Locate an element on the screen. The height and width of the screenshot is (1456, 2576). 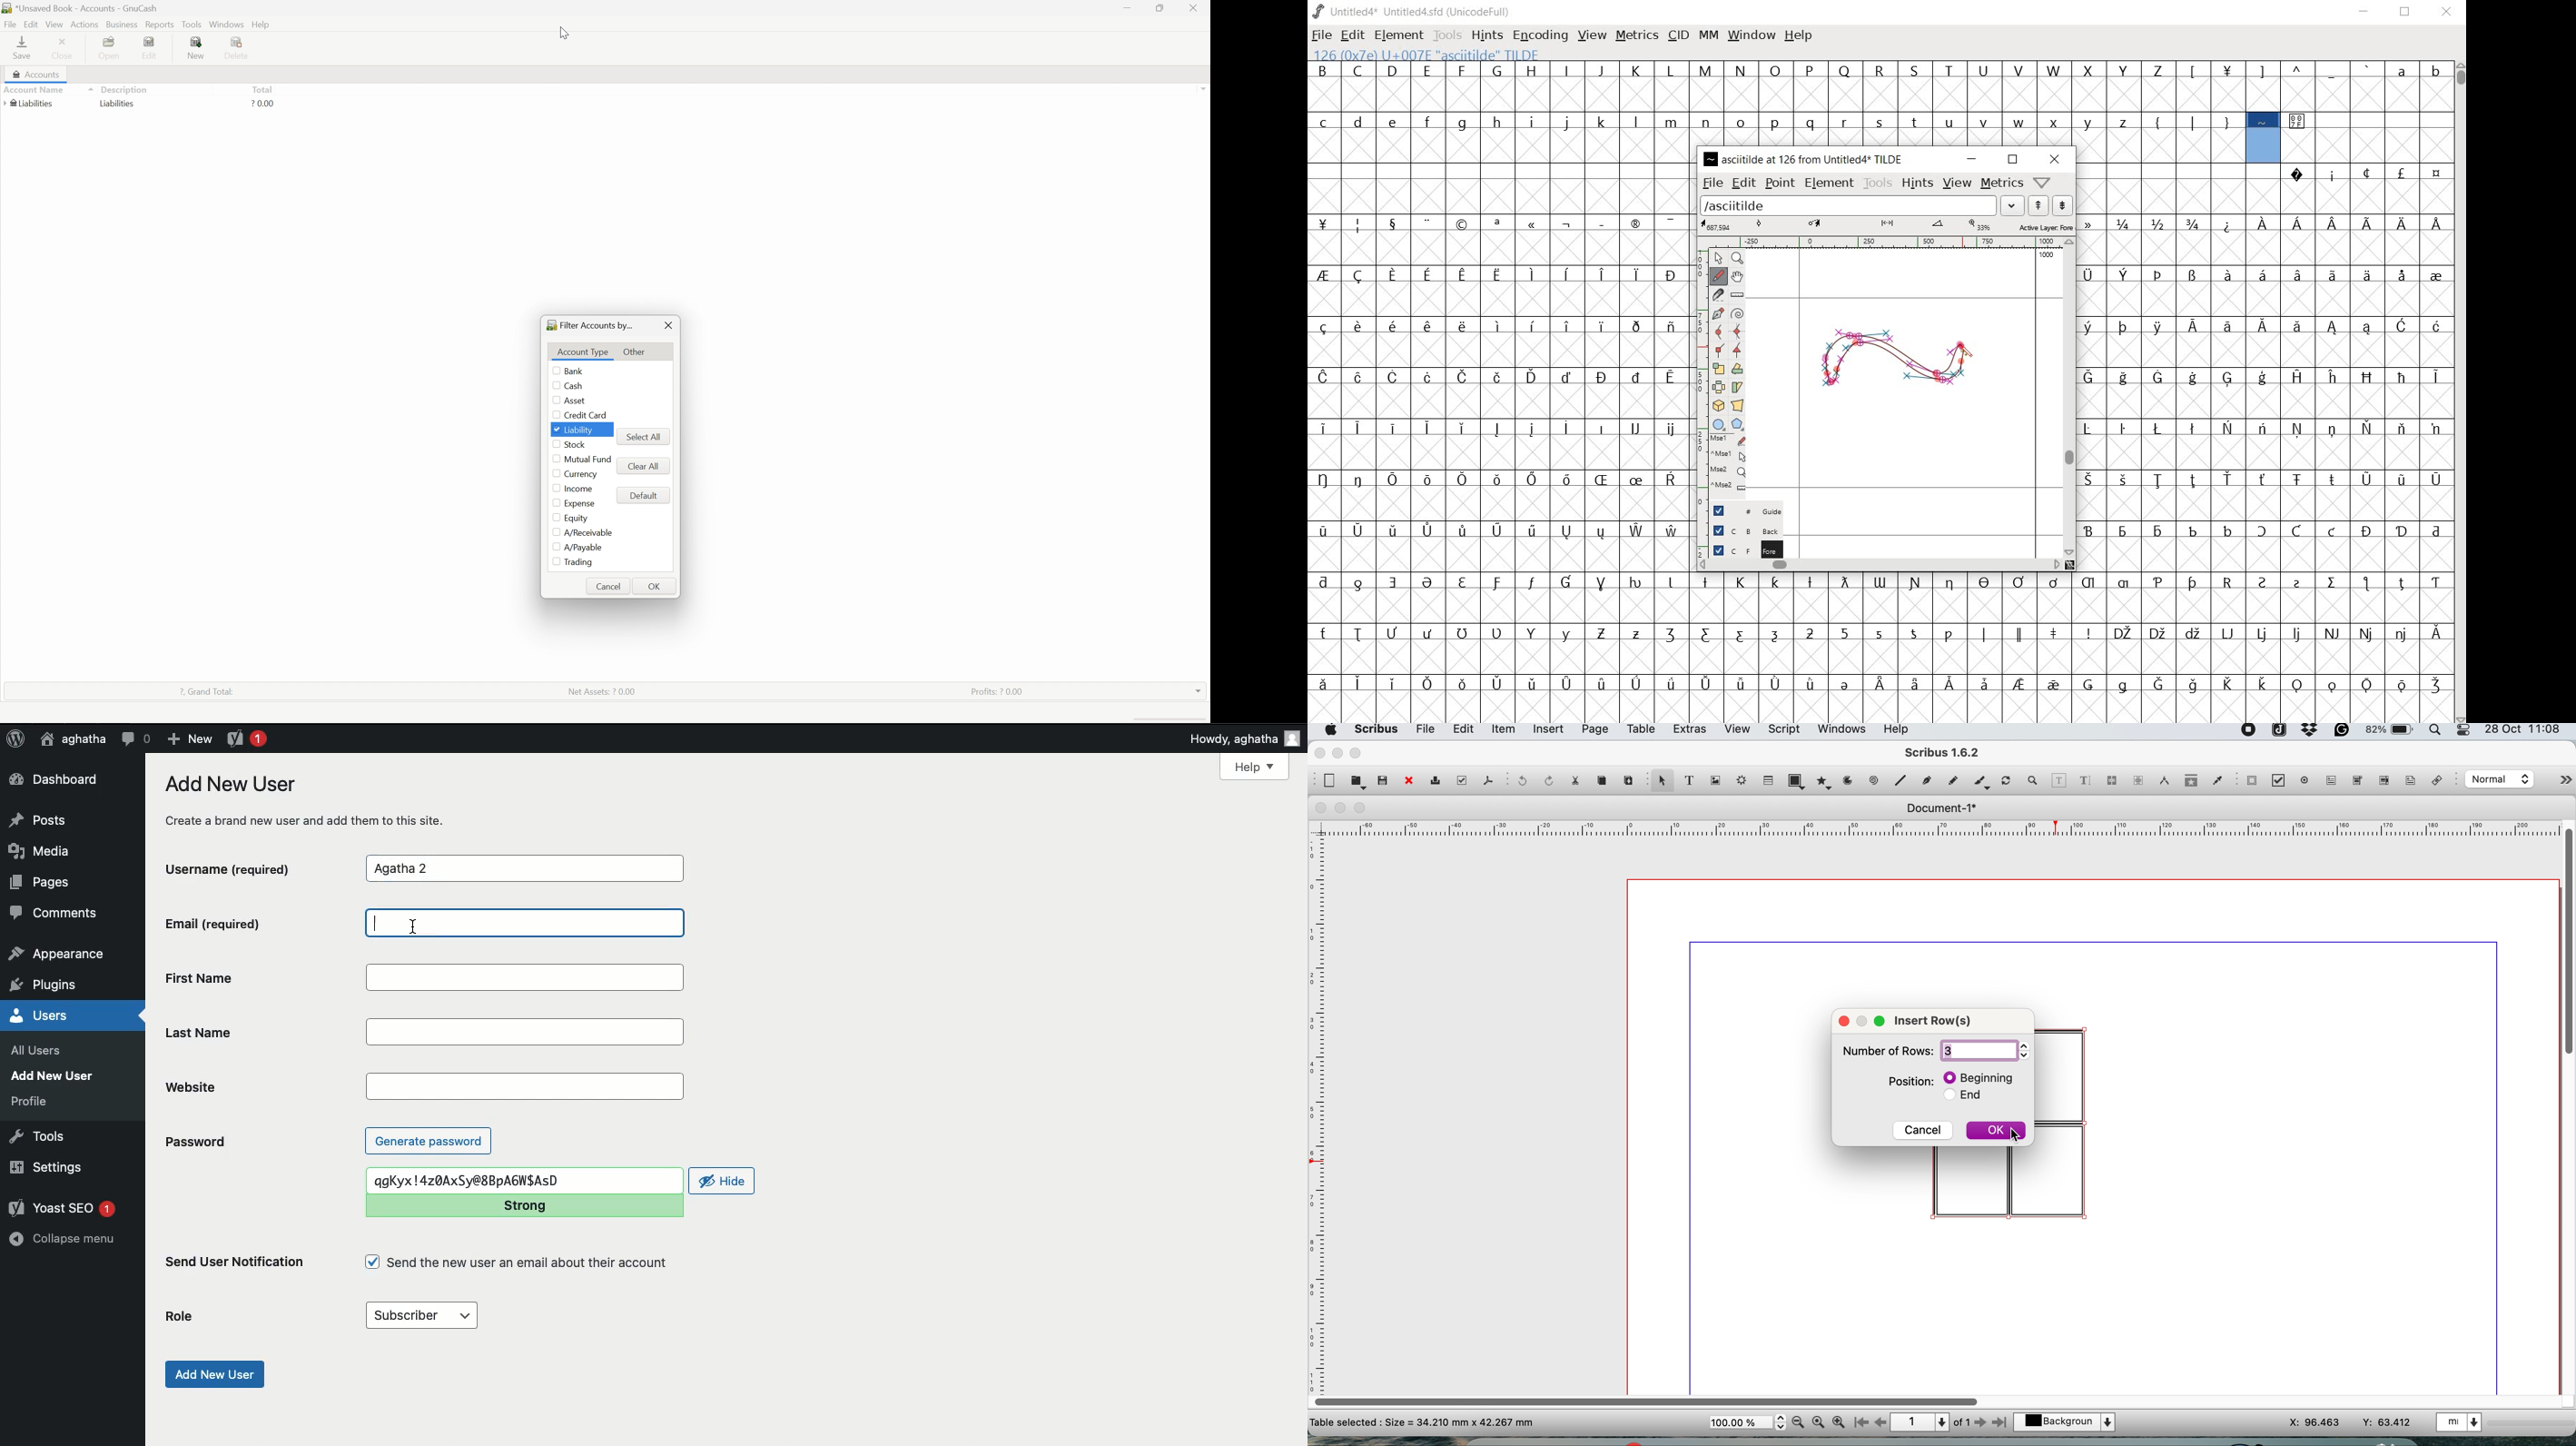
pdf combo box is located at coordinates (2356, 783).